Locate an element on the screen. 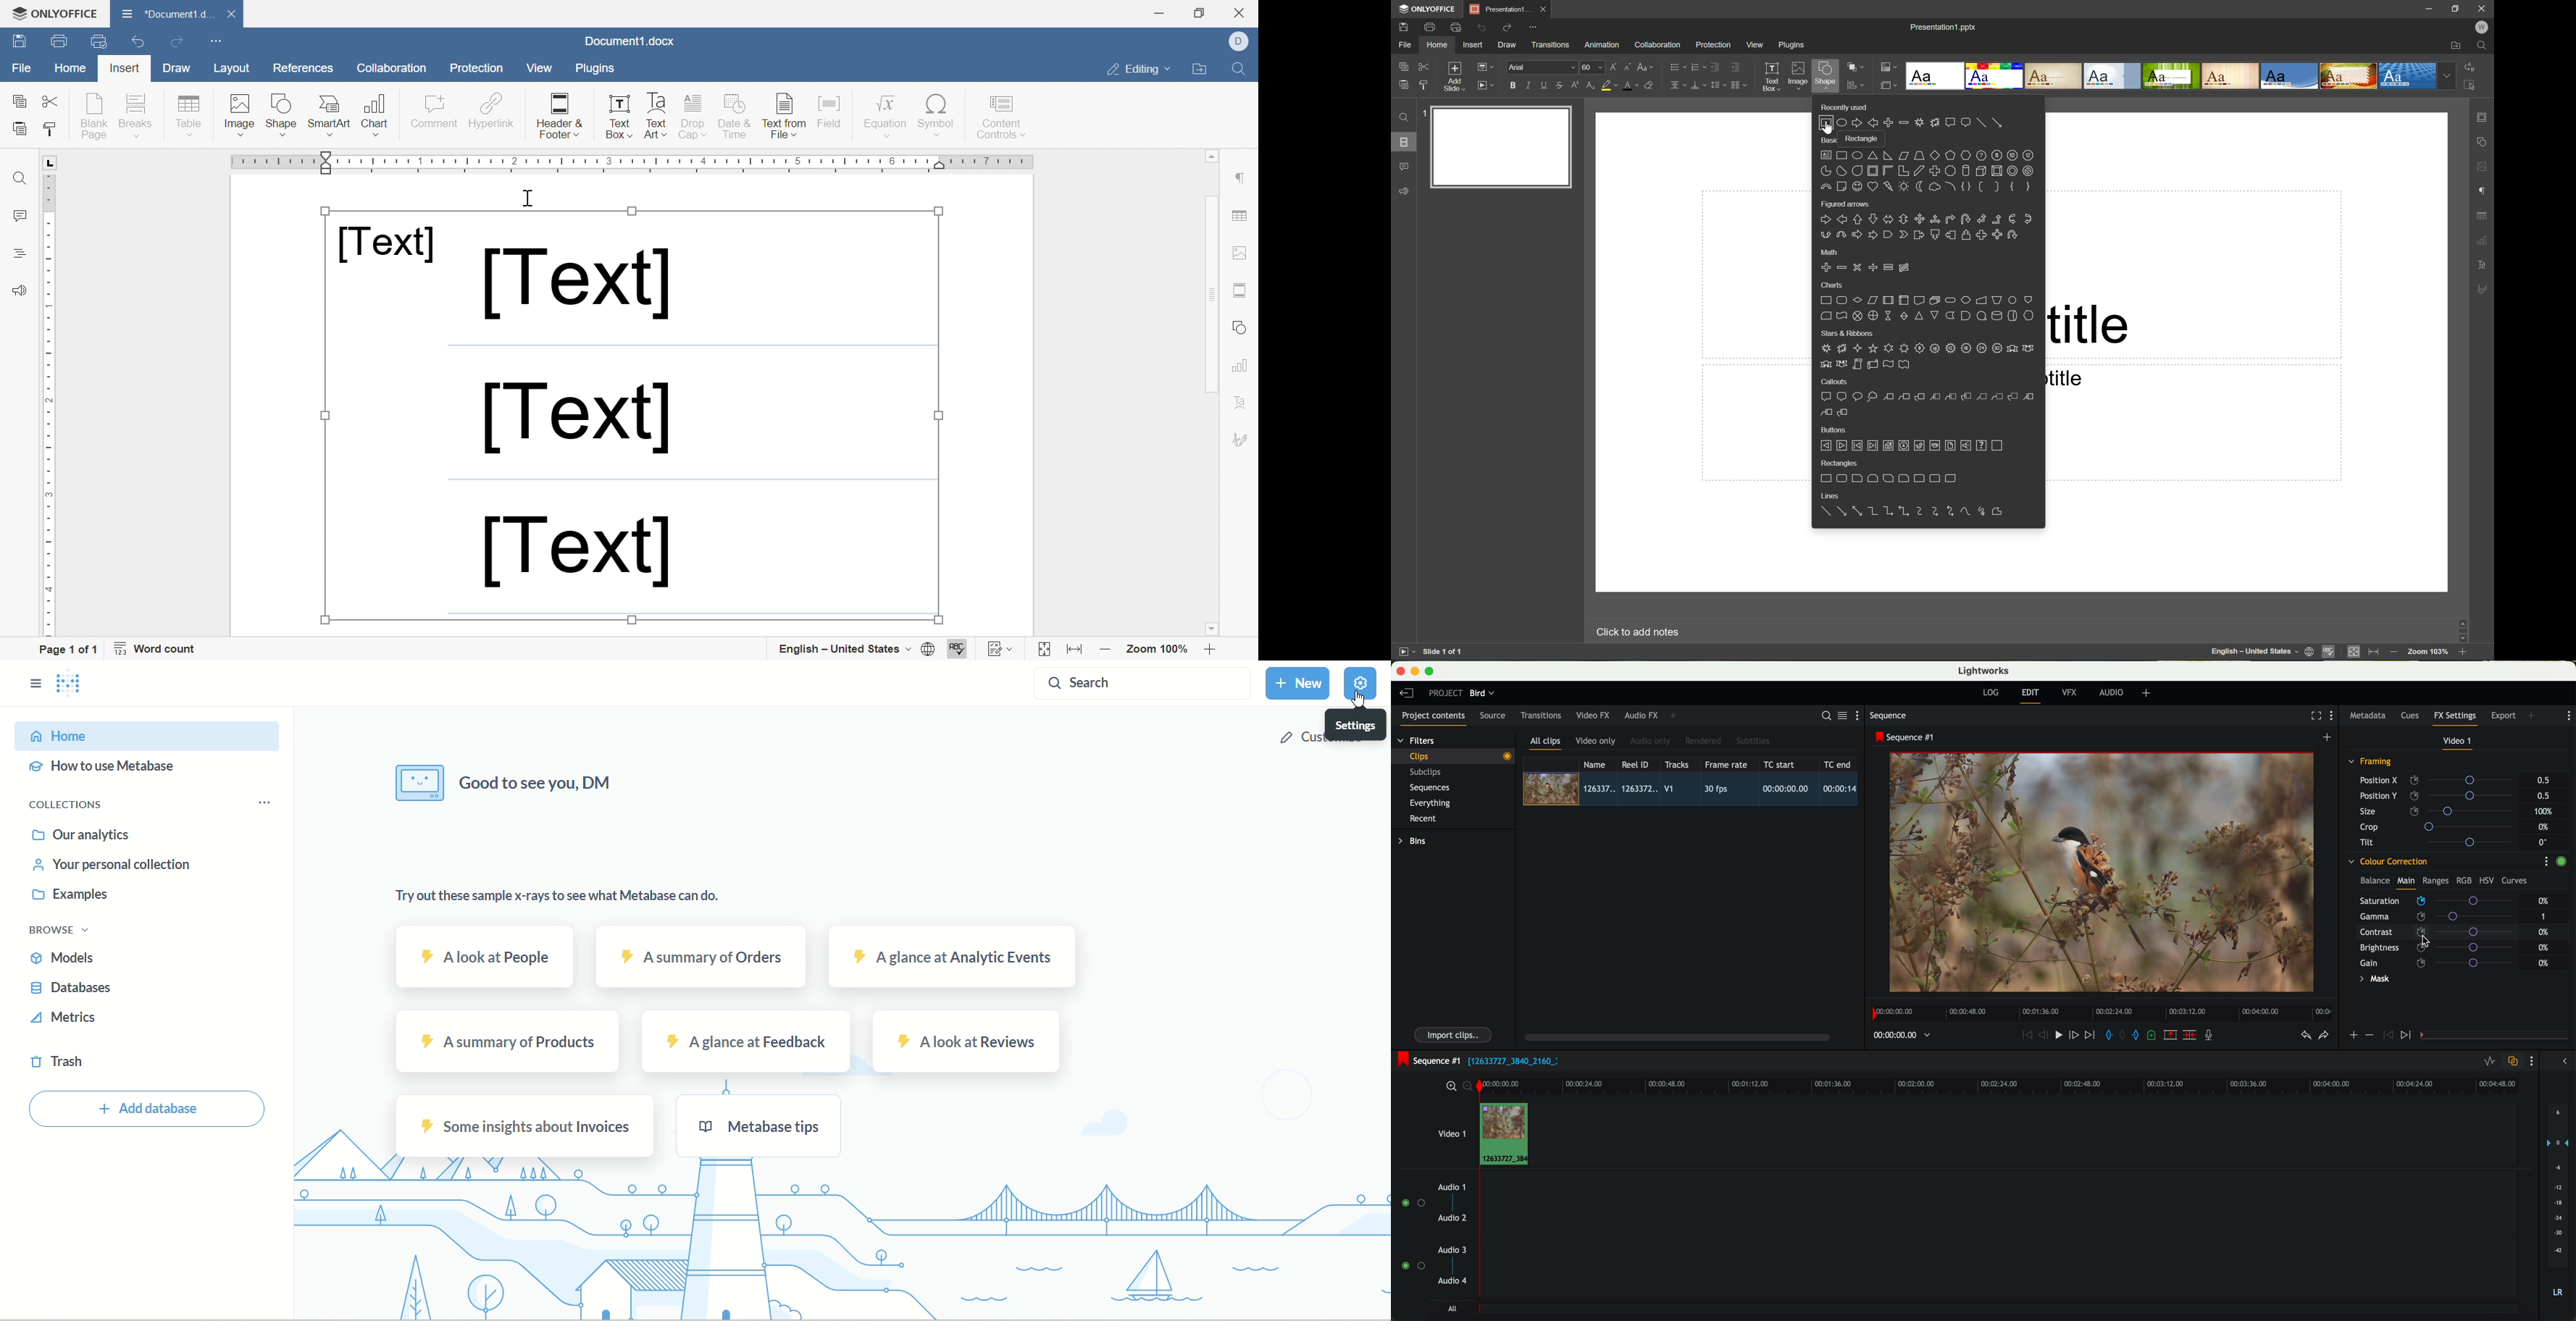 The image size is (2576, 1344). all clips is located at coordinates (1546, 744).